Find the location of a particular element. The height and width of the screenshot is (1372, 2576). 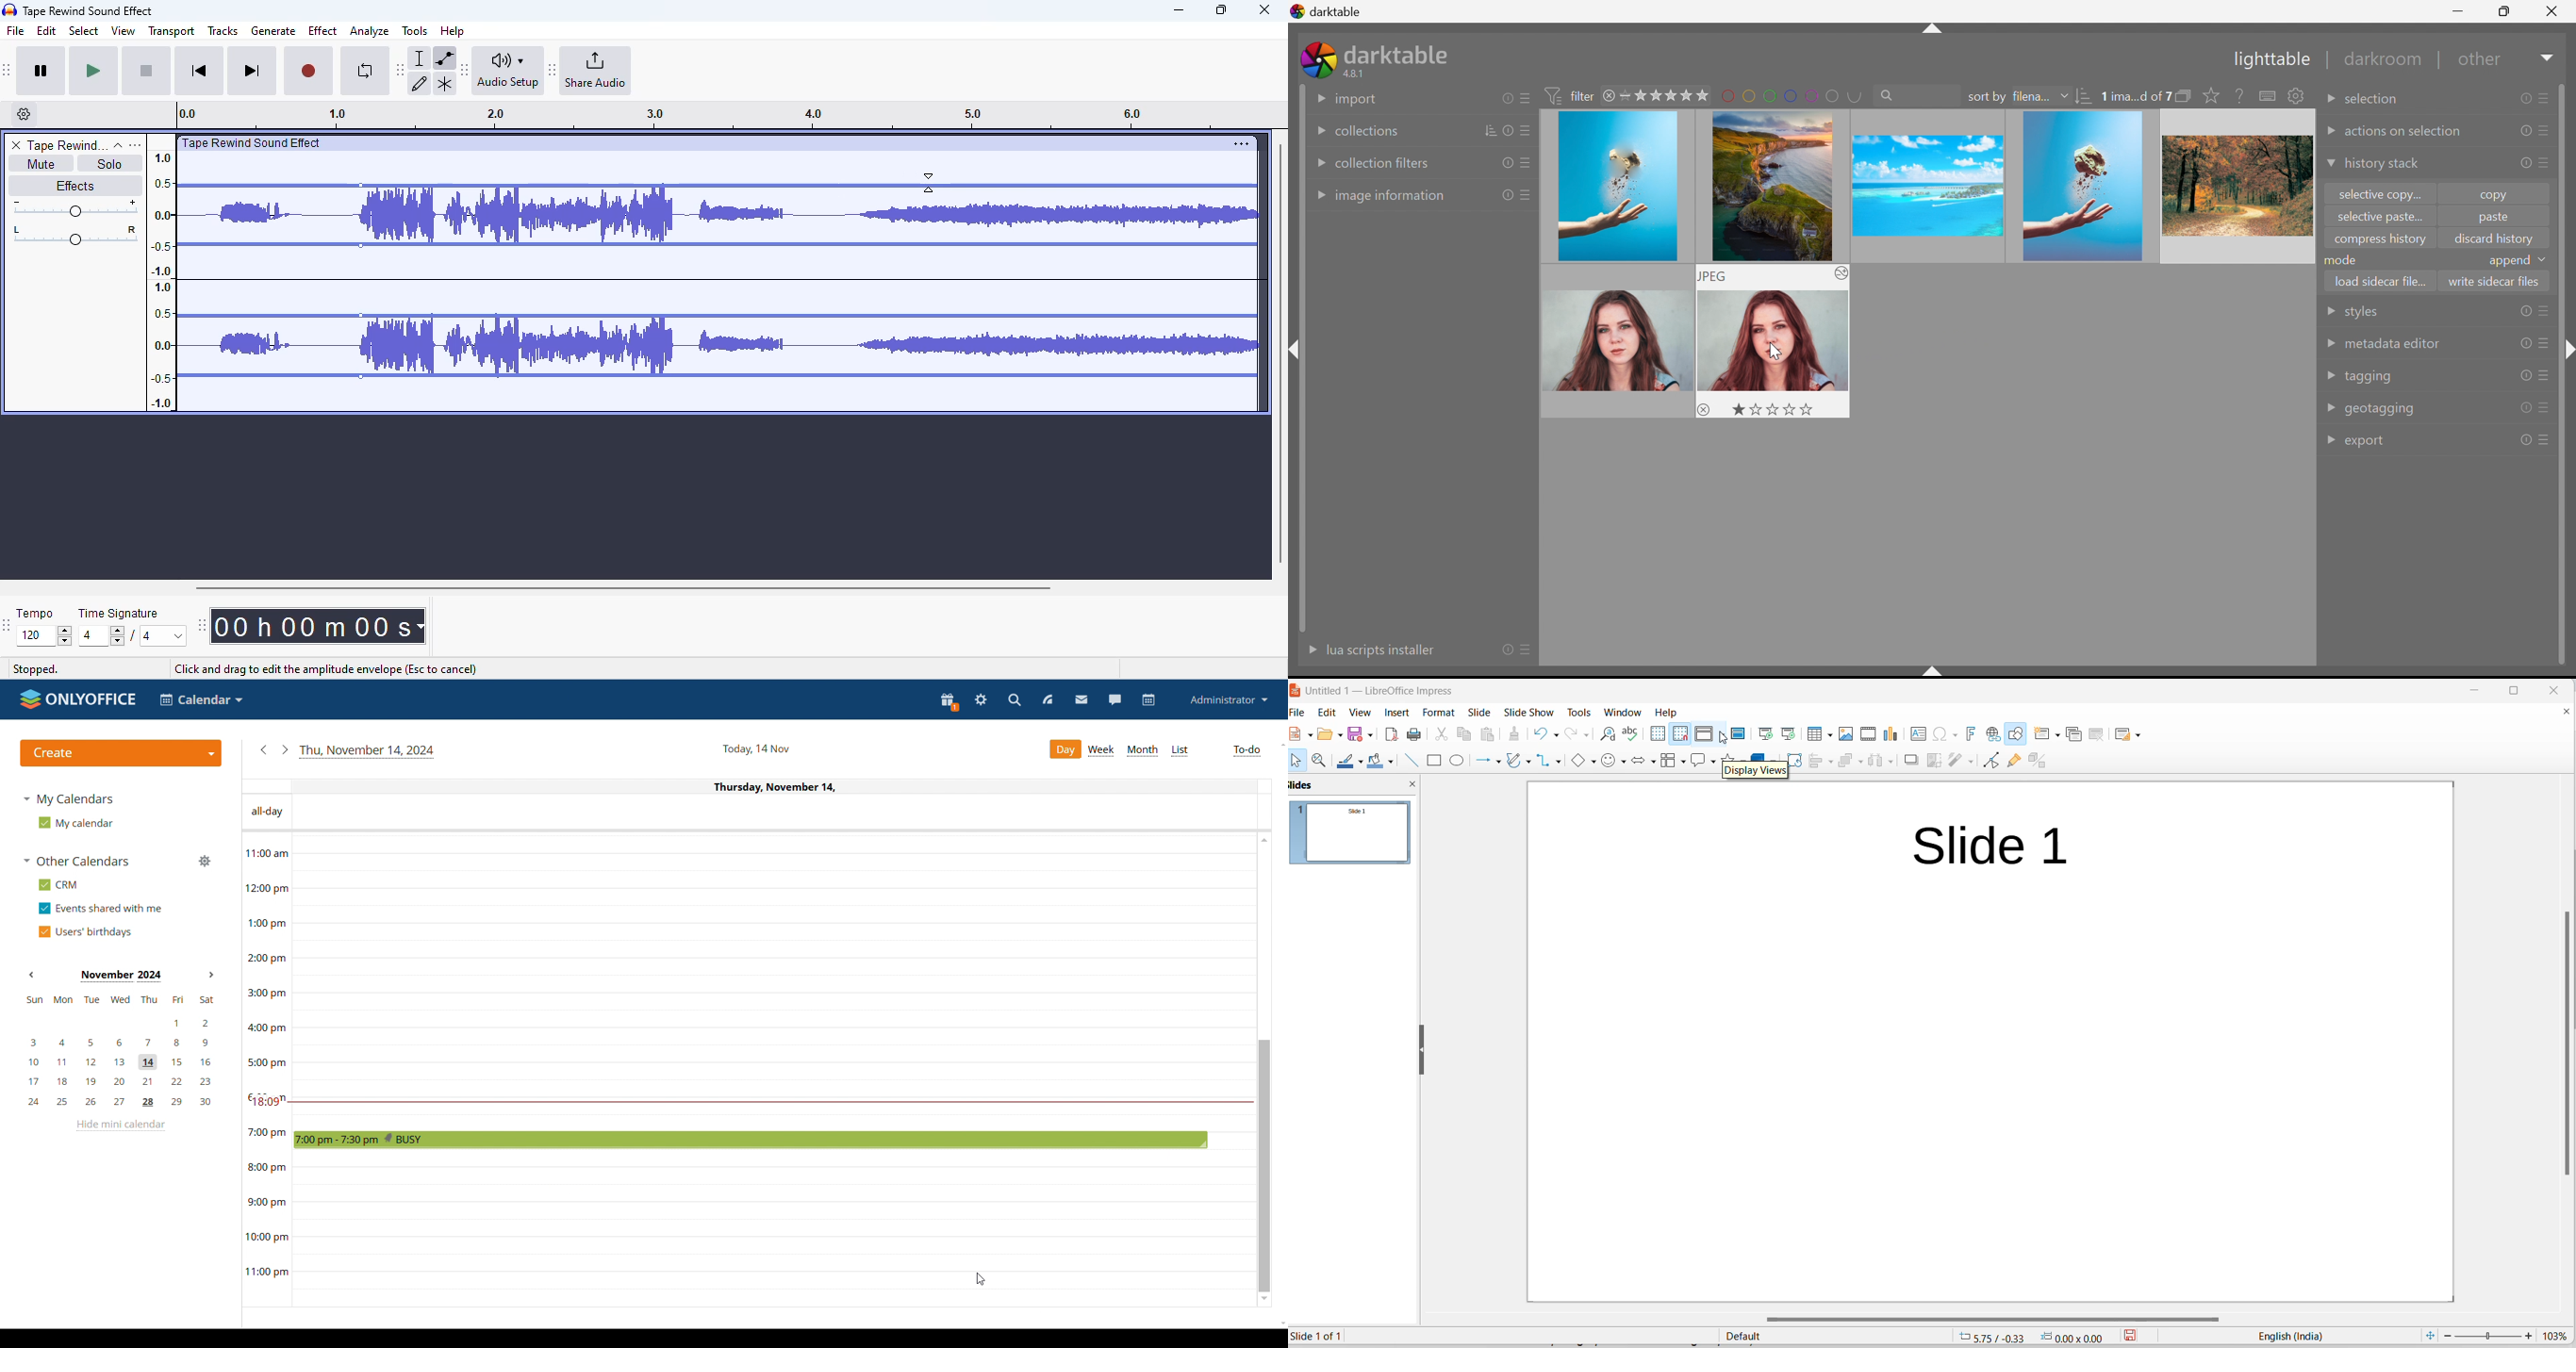

month view is located at coordinates (1142, 751).